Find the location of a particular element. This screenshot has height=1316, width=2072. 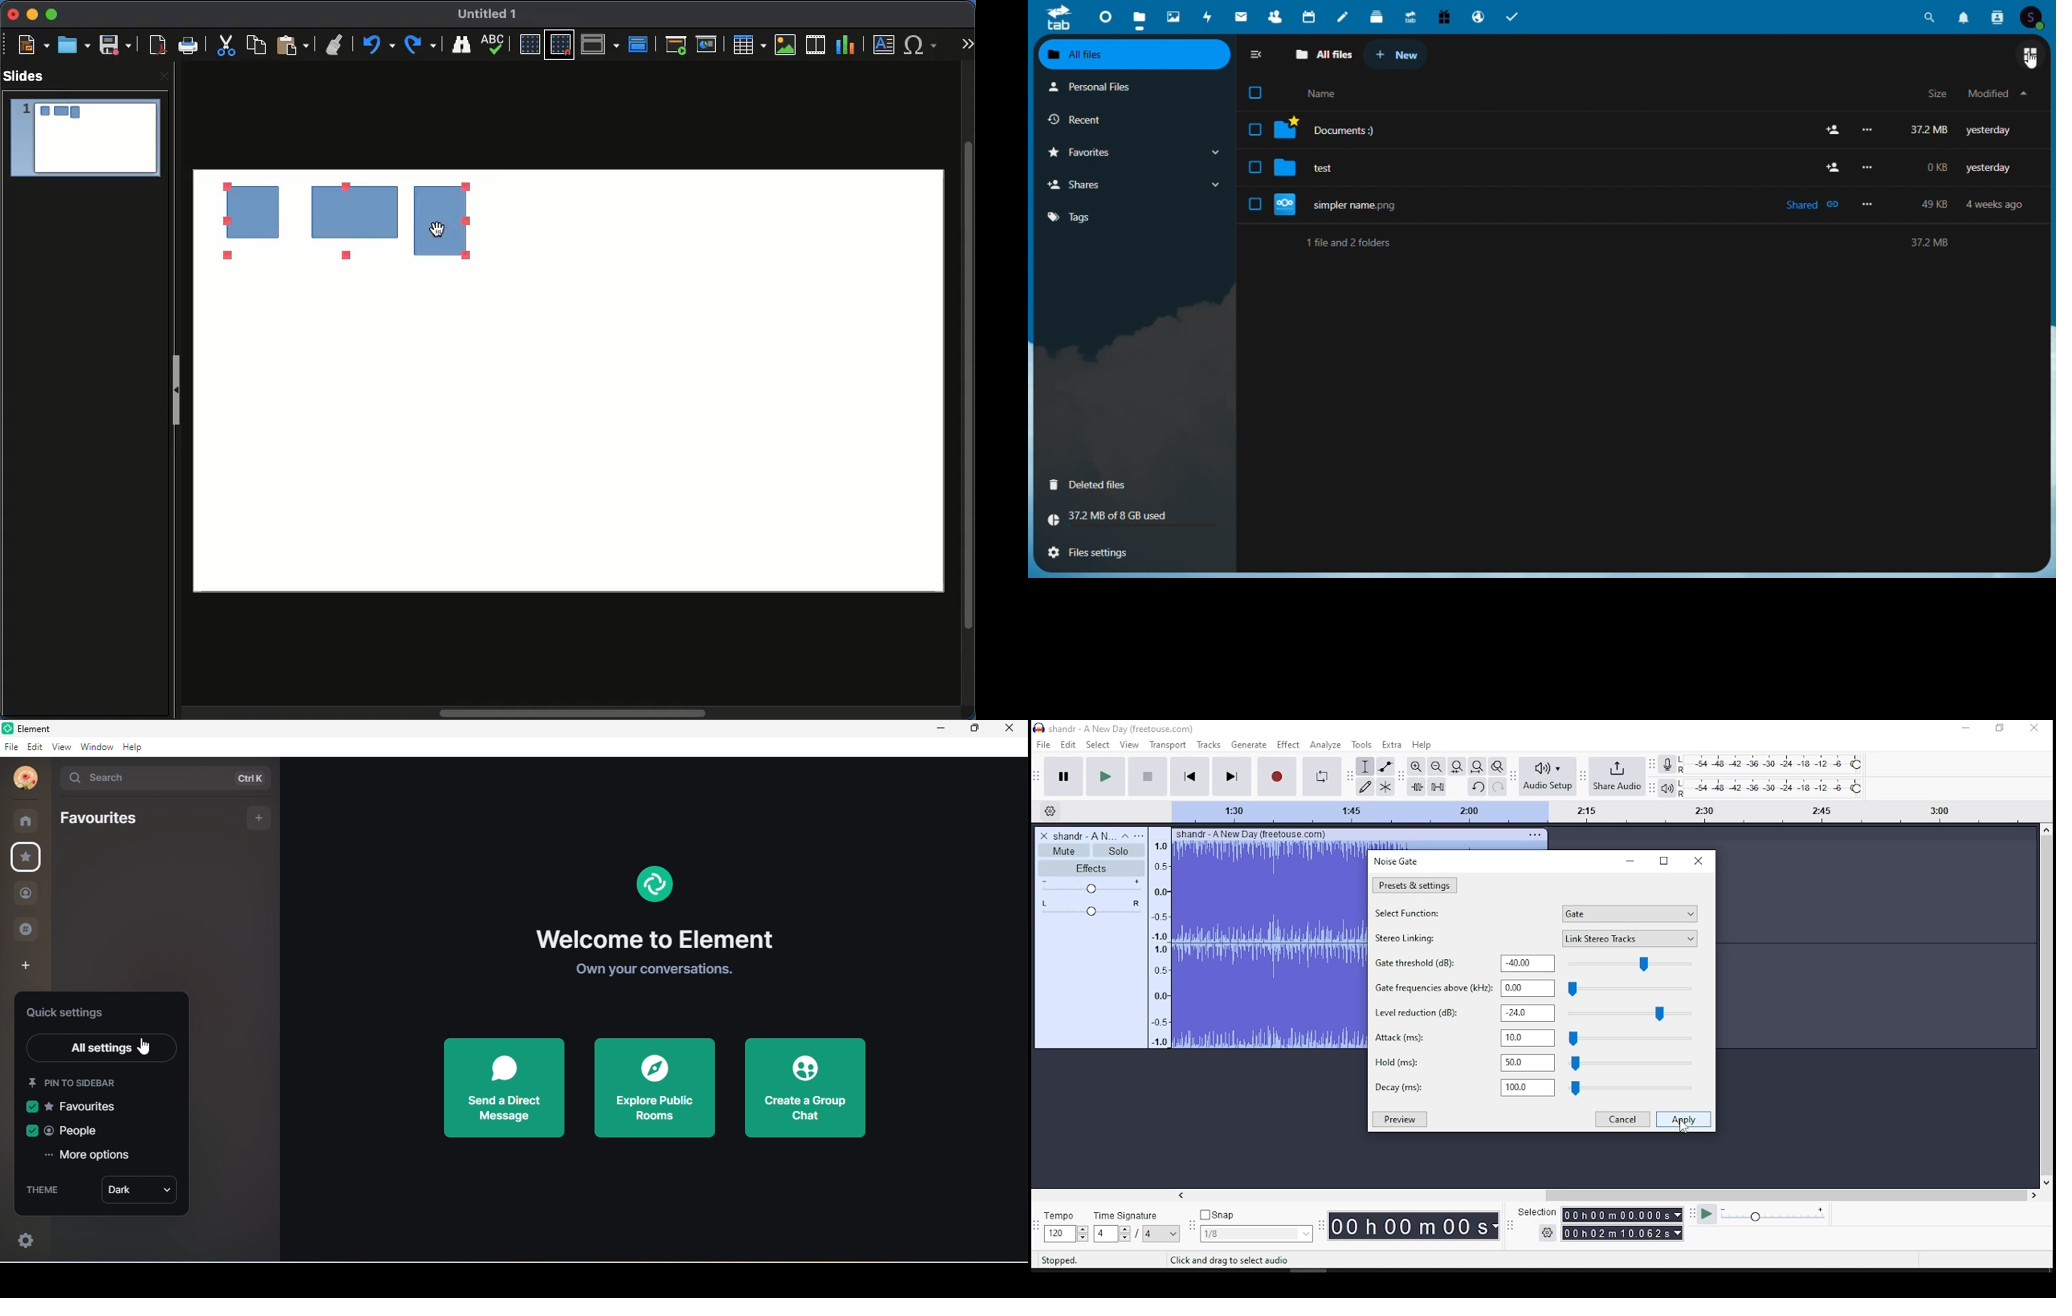

Special characters is located at coordinates (921, 45).